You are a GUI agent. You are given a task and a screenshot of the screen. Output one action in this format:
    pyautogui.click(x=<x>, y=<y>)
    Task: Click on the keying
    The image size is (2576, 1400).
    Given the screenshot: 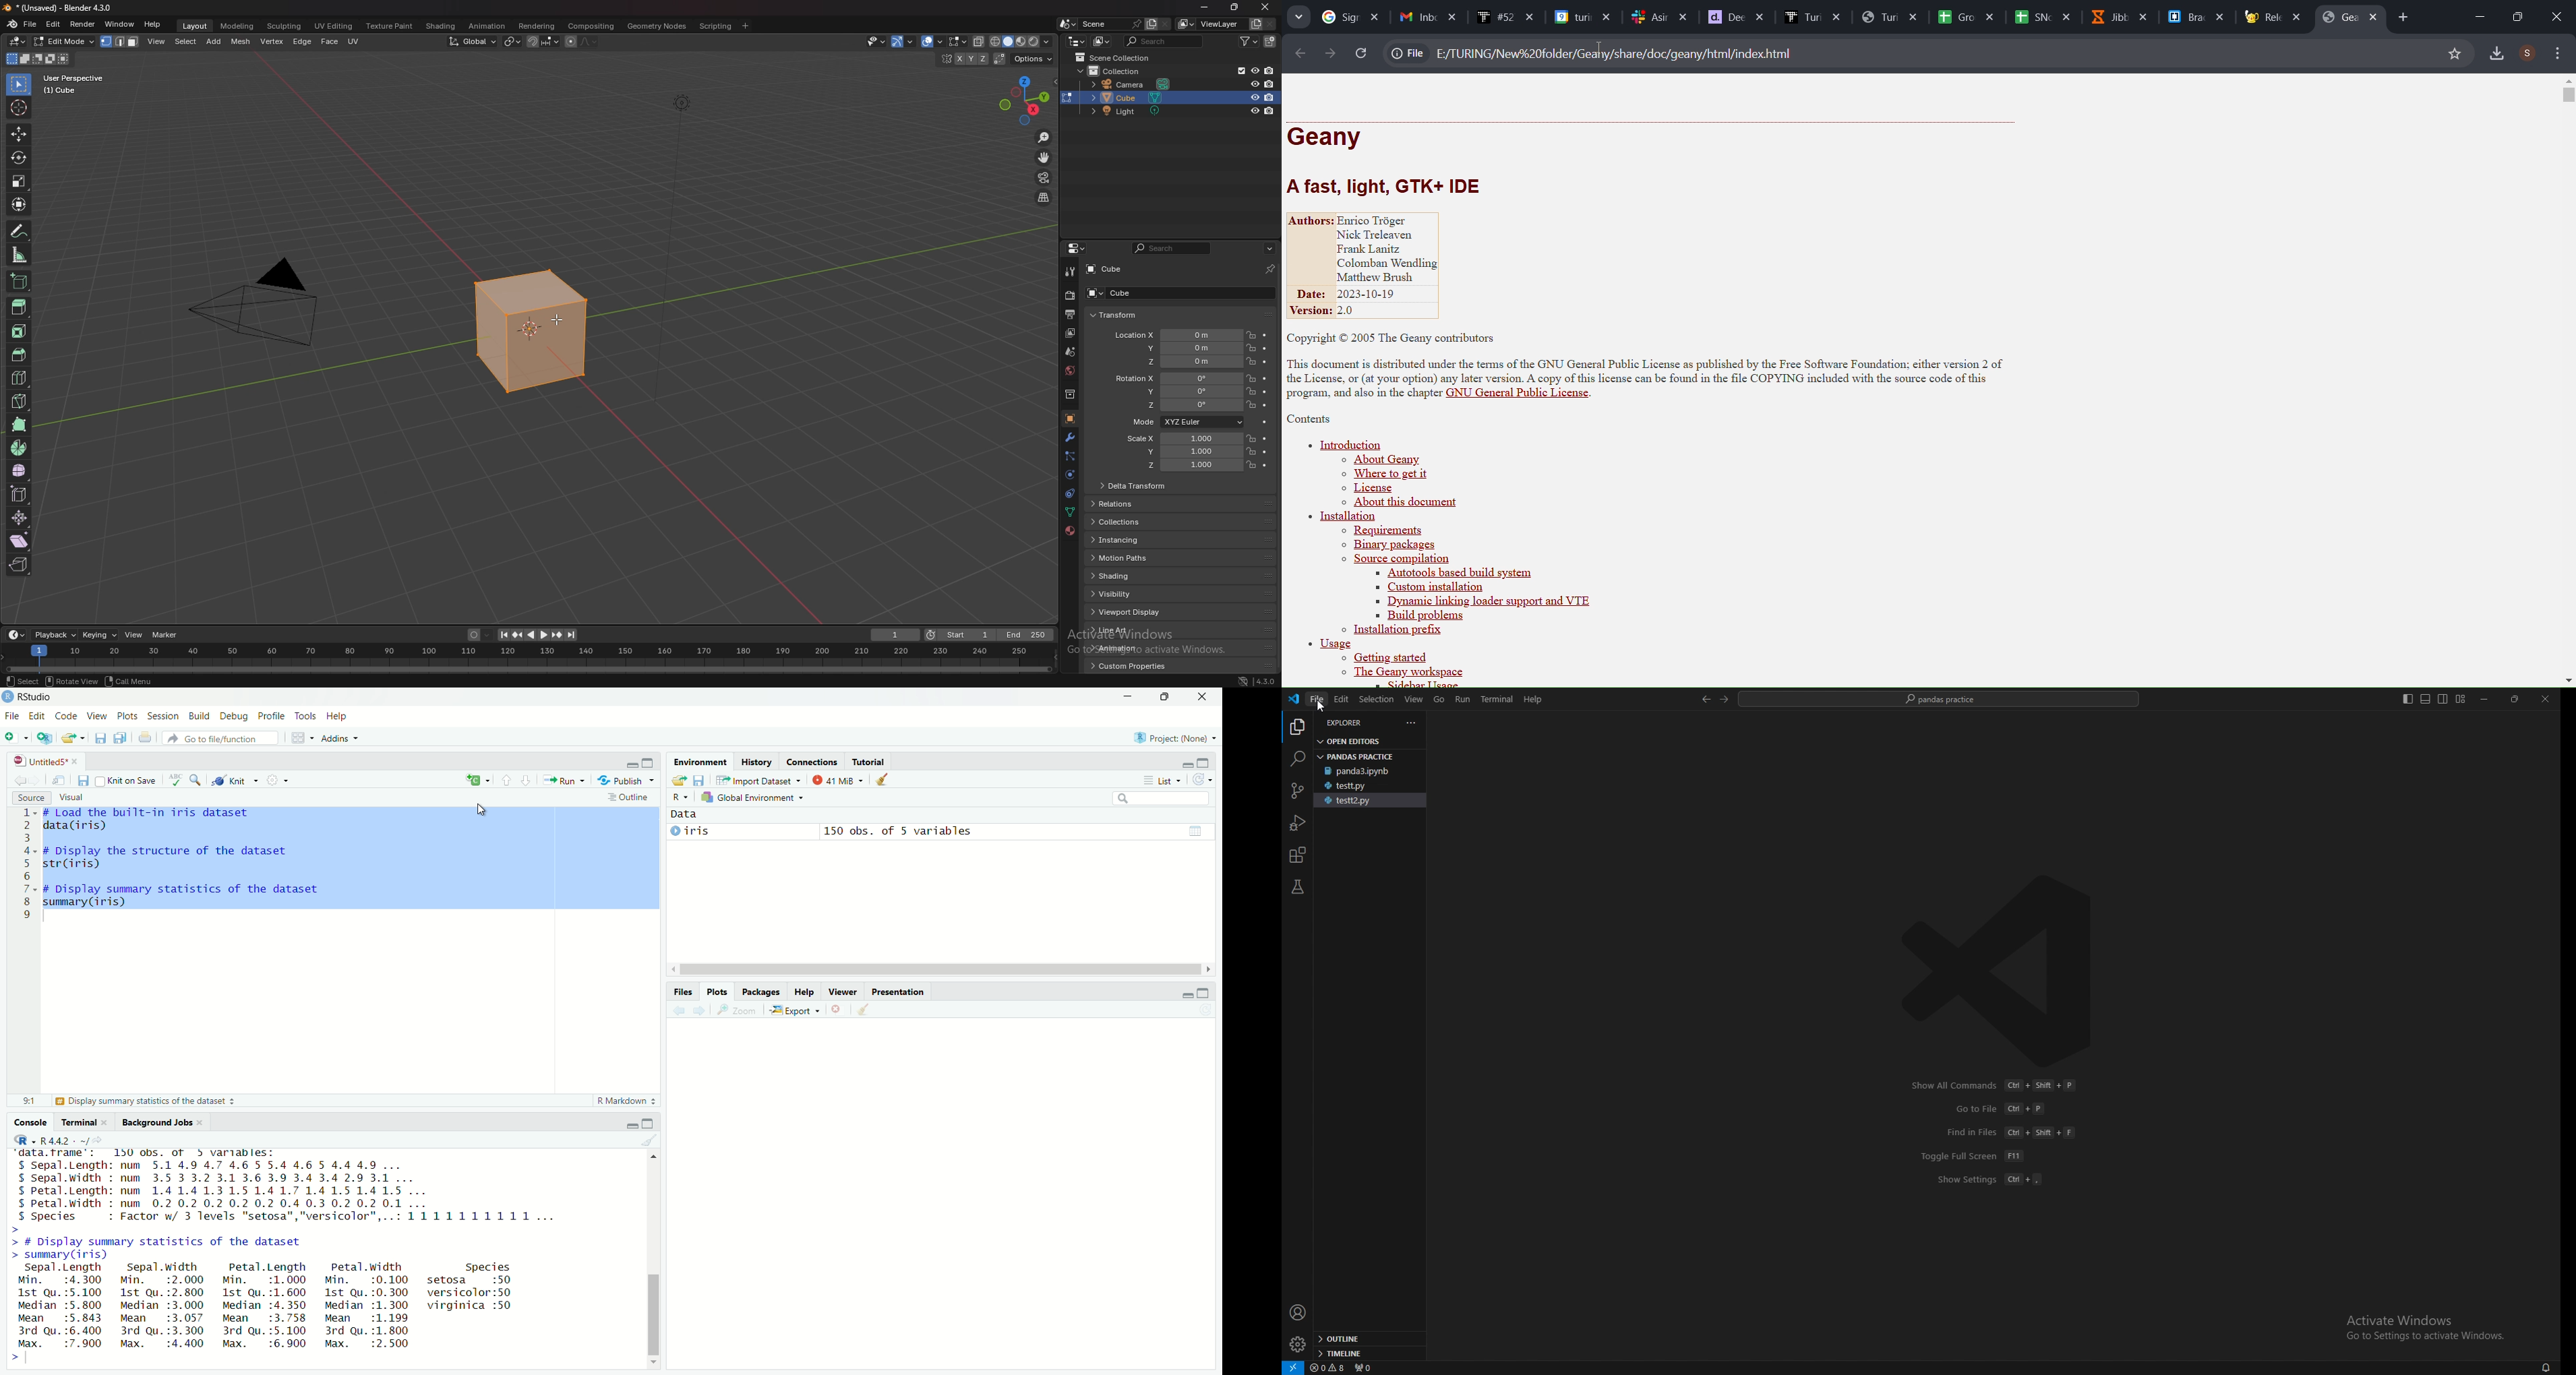 What is the action you would take?
    pyautogui.click(x=99, y=635)
    